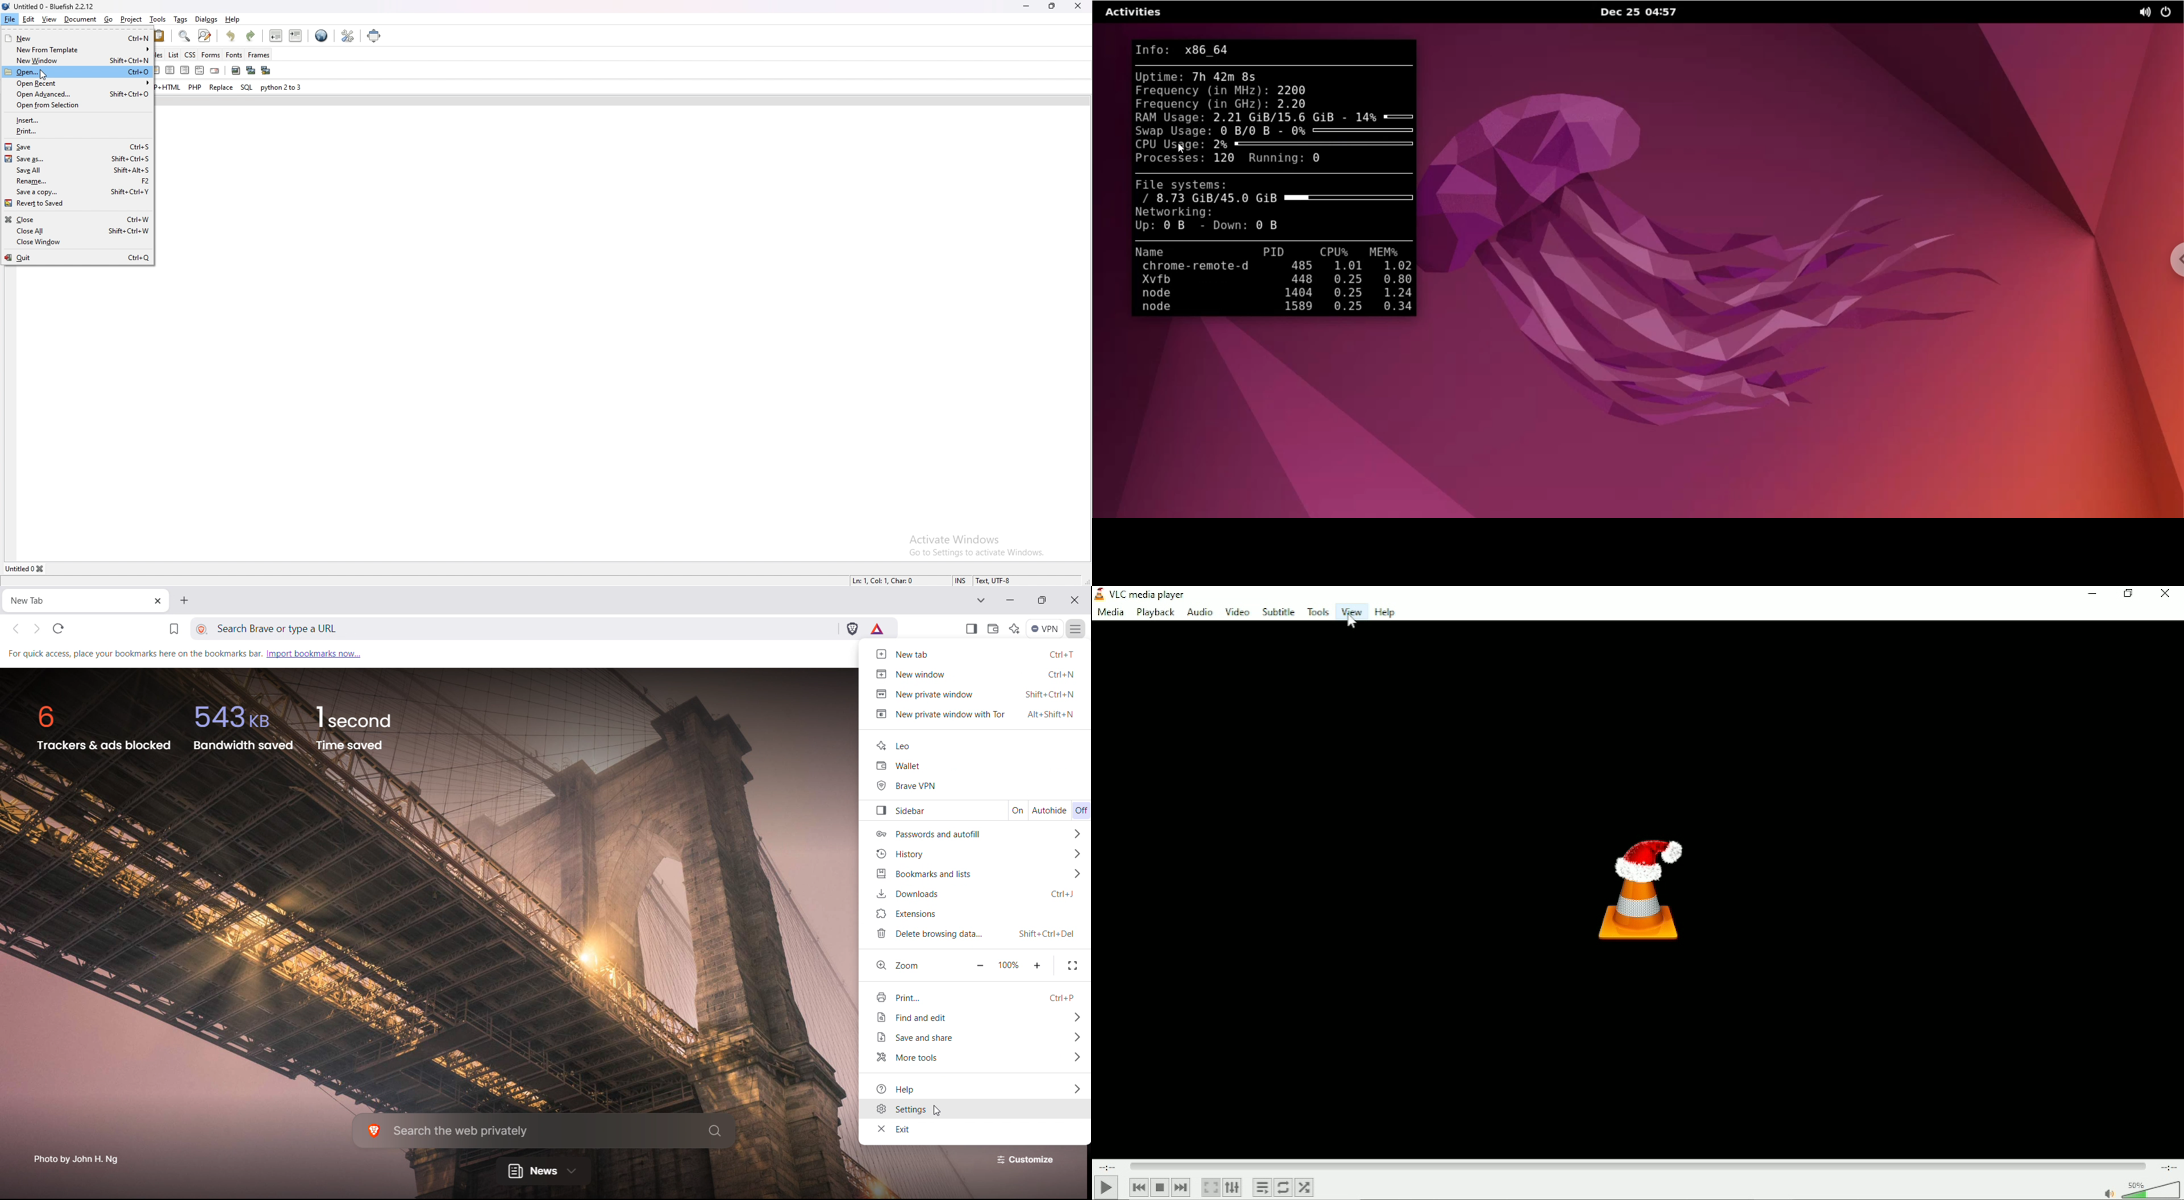  Describe the element at coordinates (976, 913) in the screenshot. I see `extensions` at that location.